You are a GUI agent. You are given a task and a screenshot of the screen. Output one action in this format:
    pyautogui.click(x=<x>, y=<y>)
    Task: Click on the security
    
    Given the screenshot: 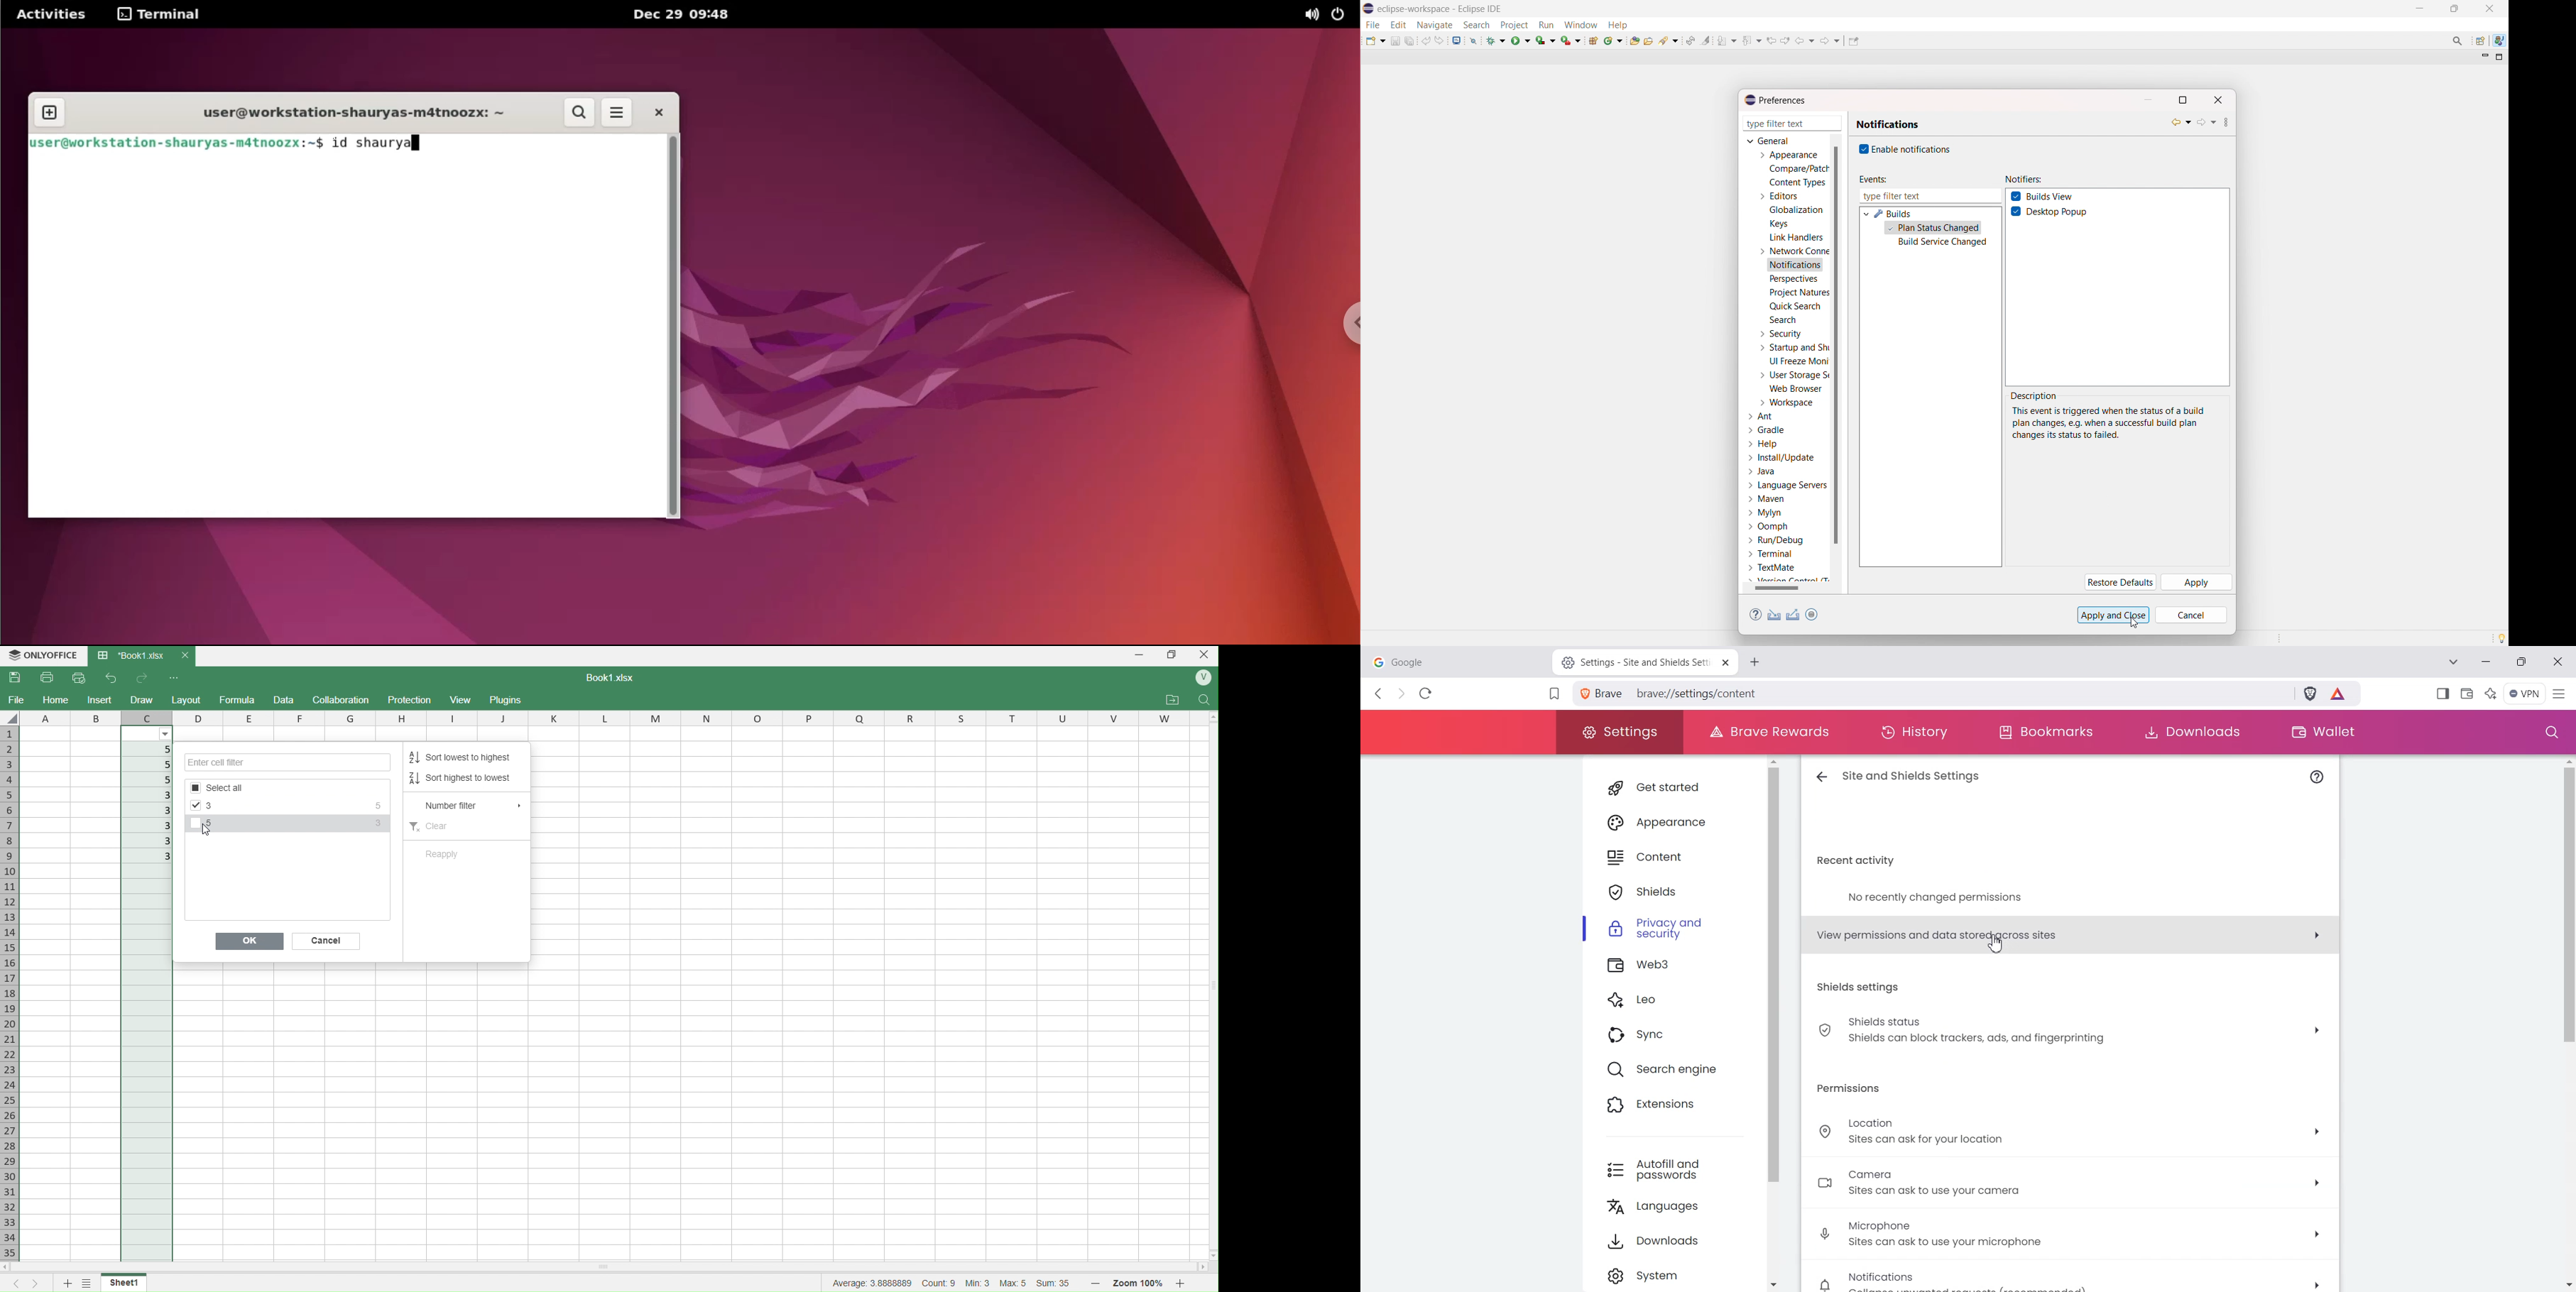 What is the action you would take?
    pyautogui.click(x=1780, y=334)
    